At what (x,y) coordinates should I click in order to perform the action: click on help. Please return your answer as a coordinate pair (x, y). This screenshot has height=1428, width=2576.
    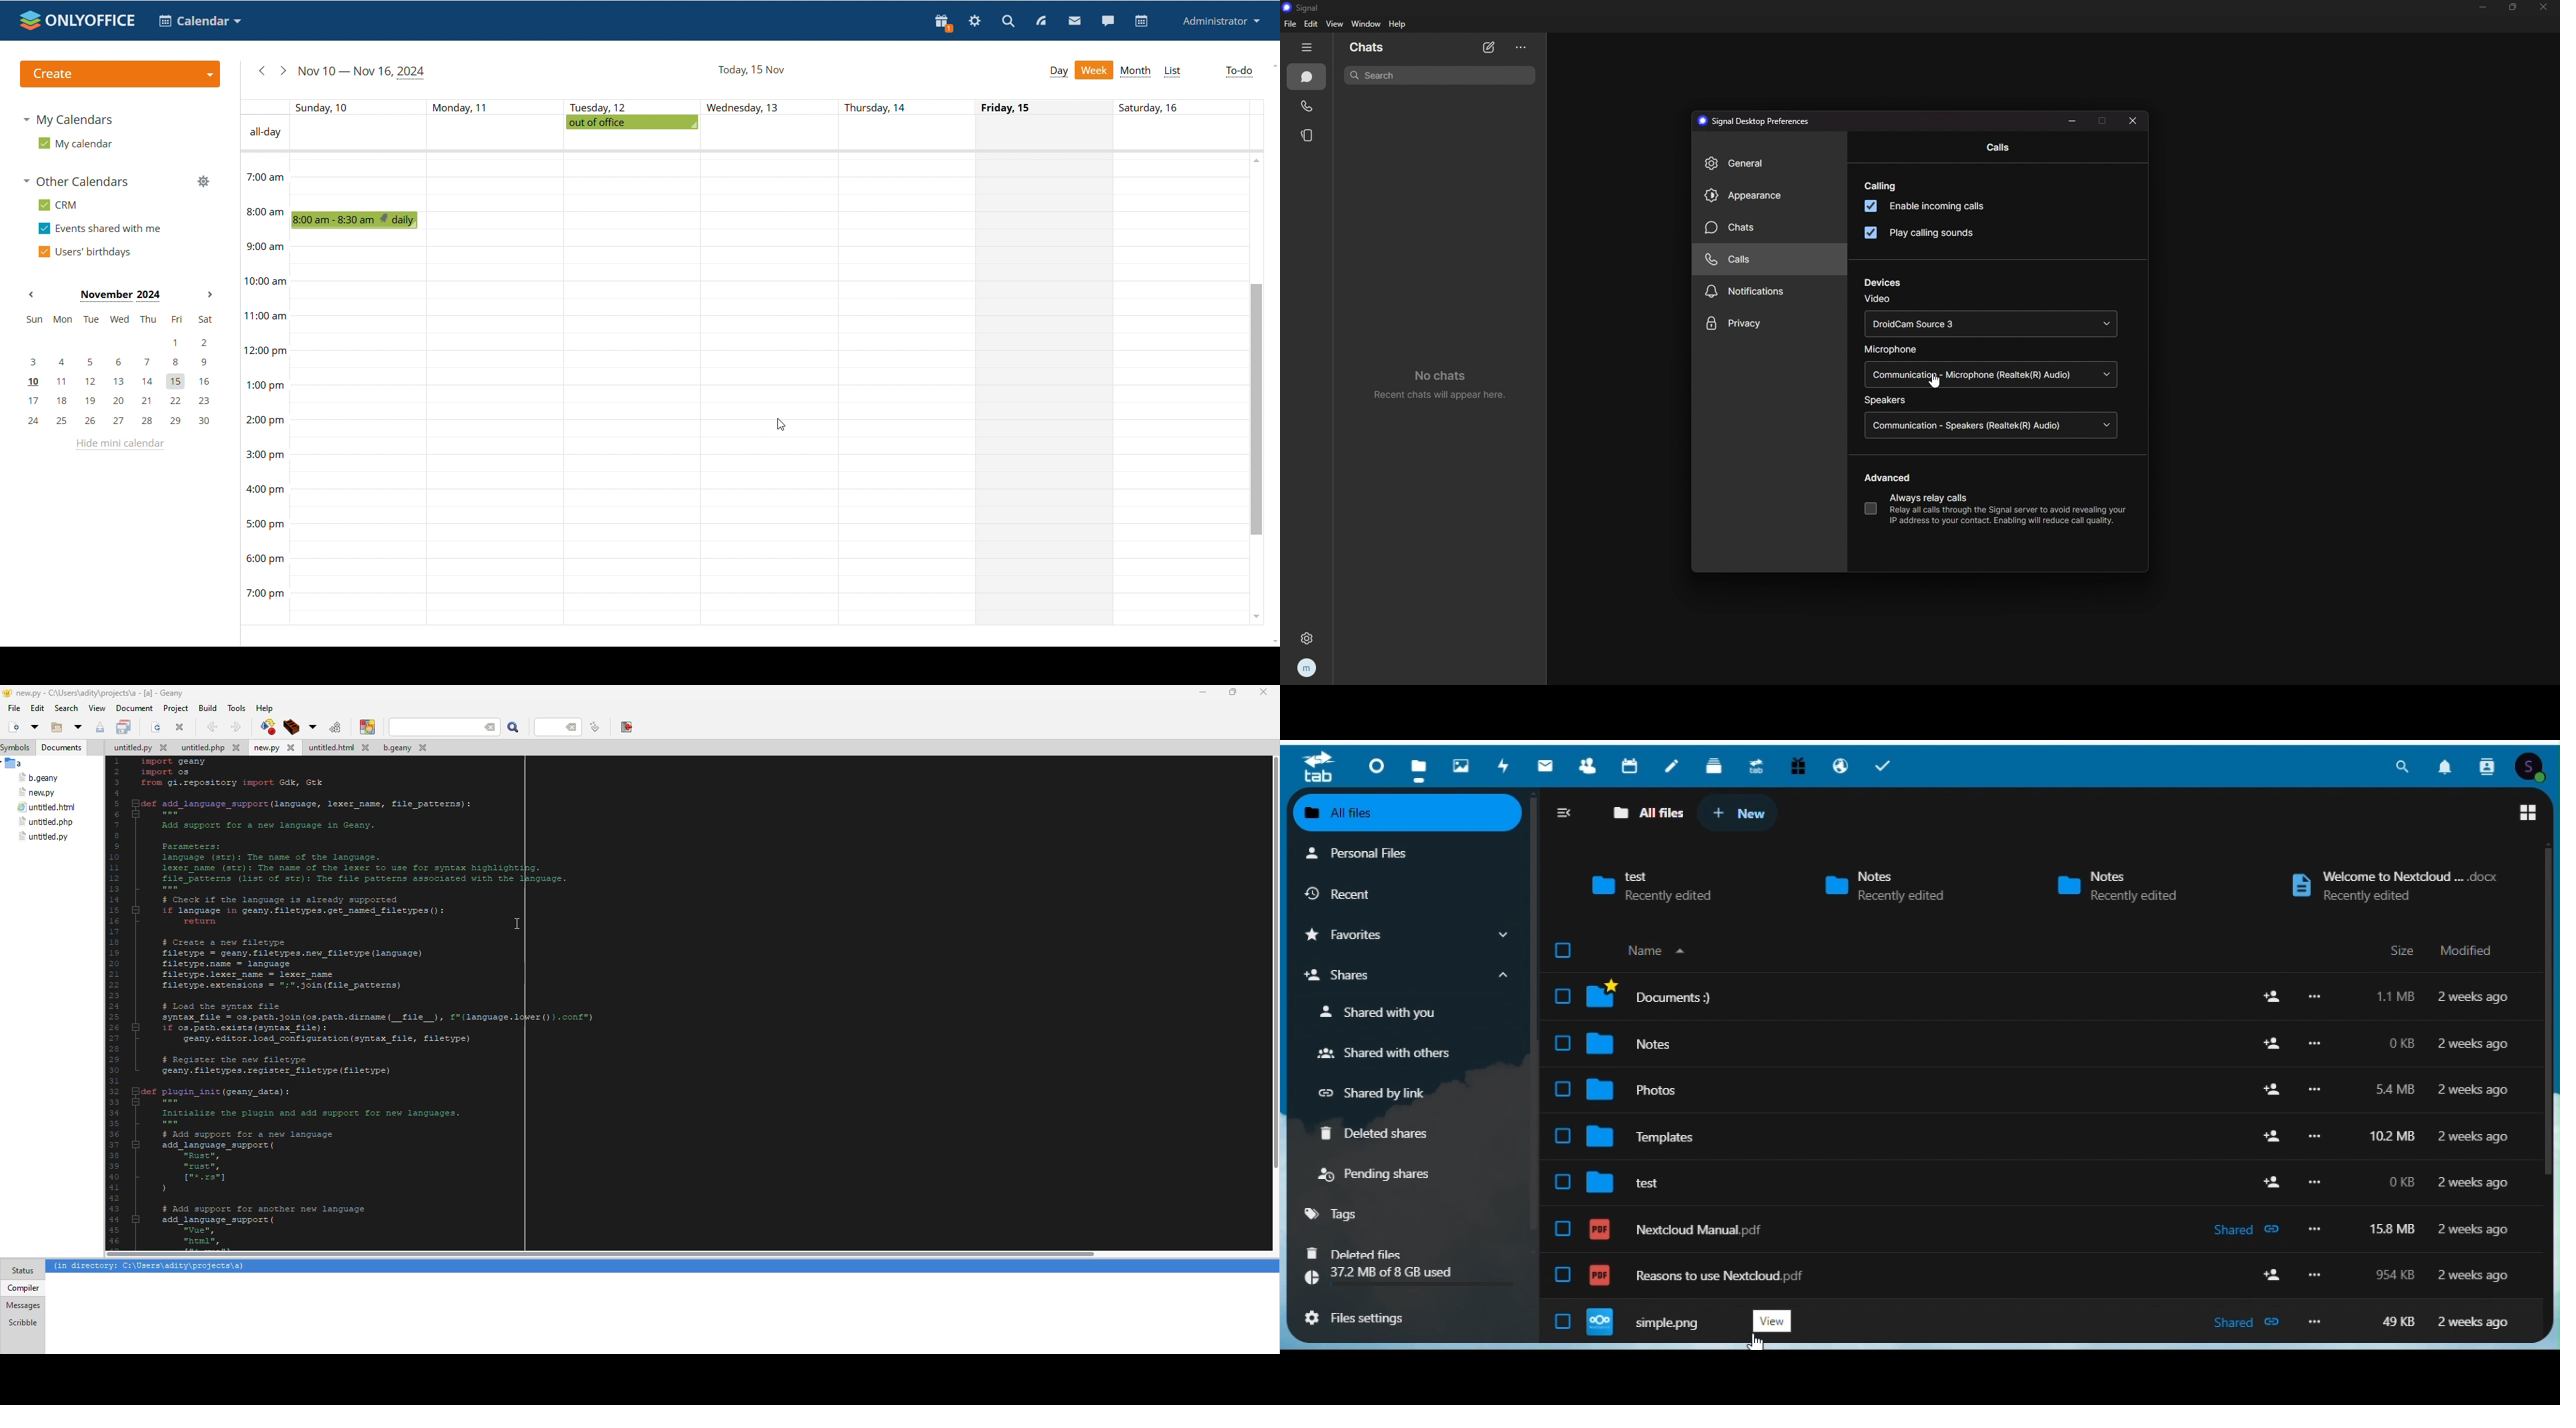
    Looking at the image, I should click on (1399, 24).